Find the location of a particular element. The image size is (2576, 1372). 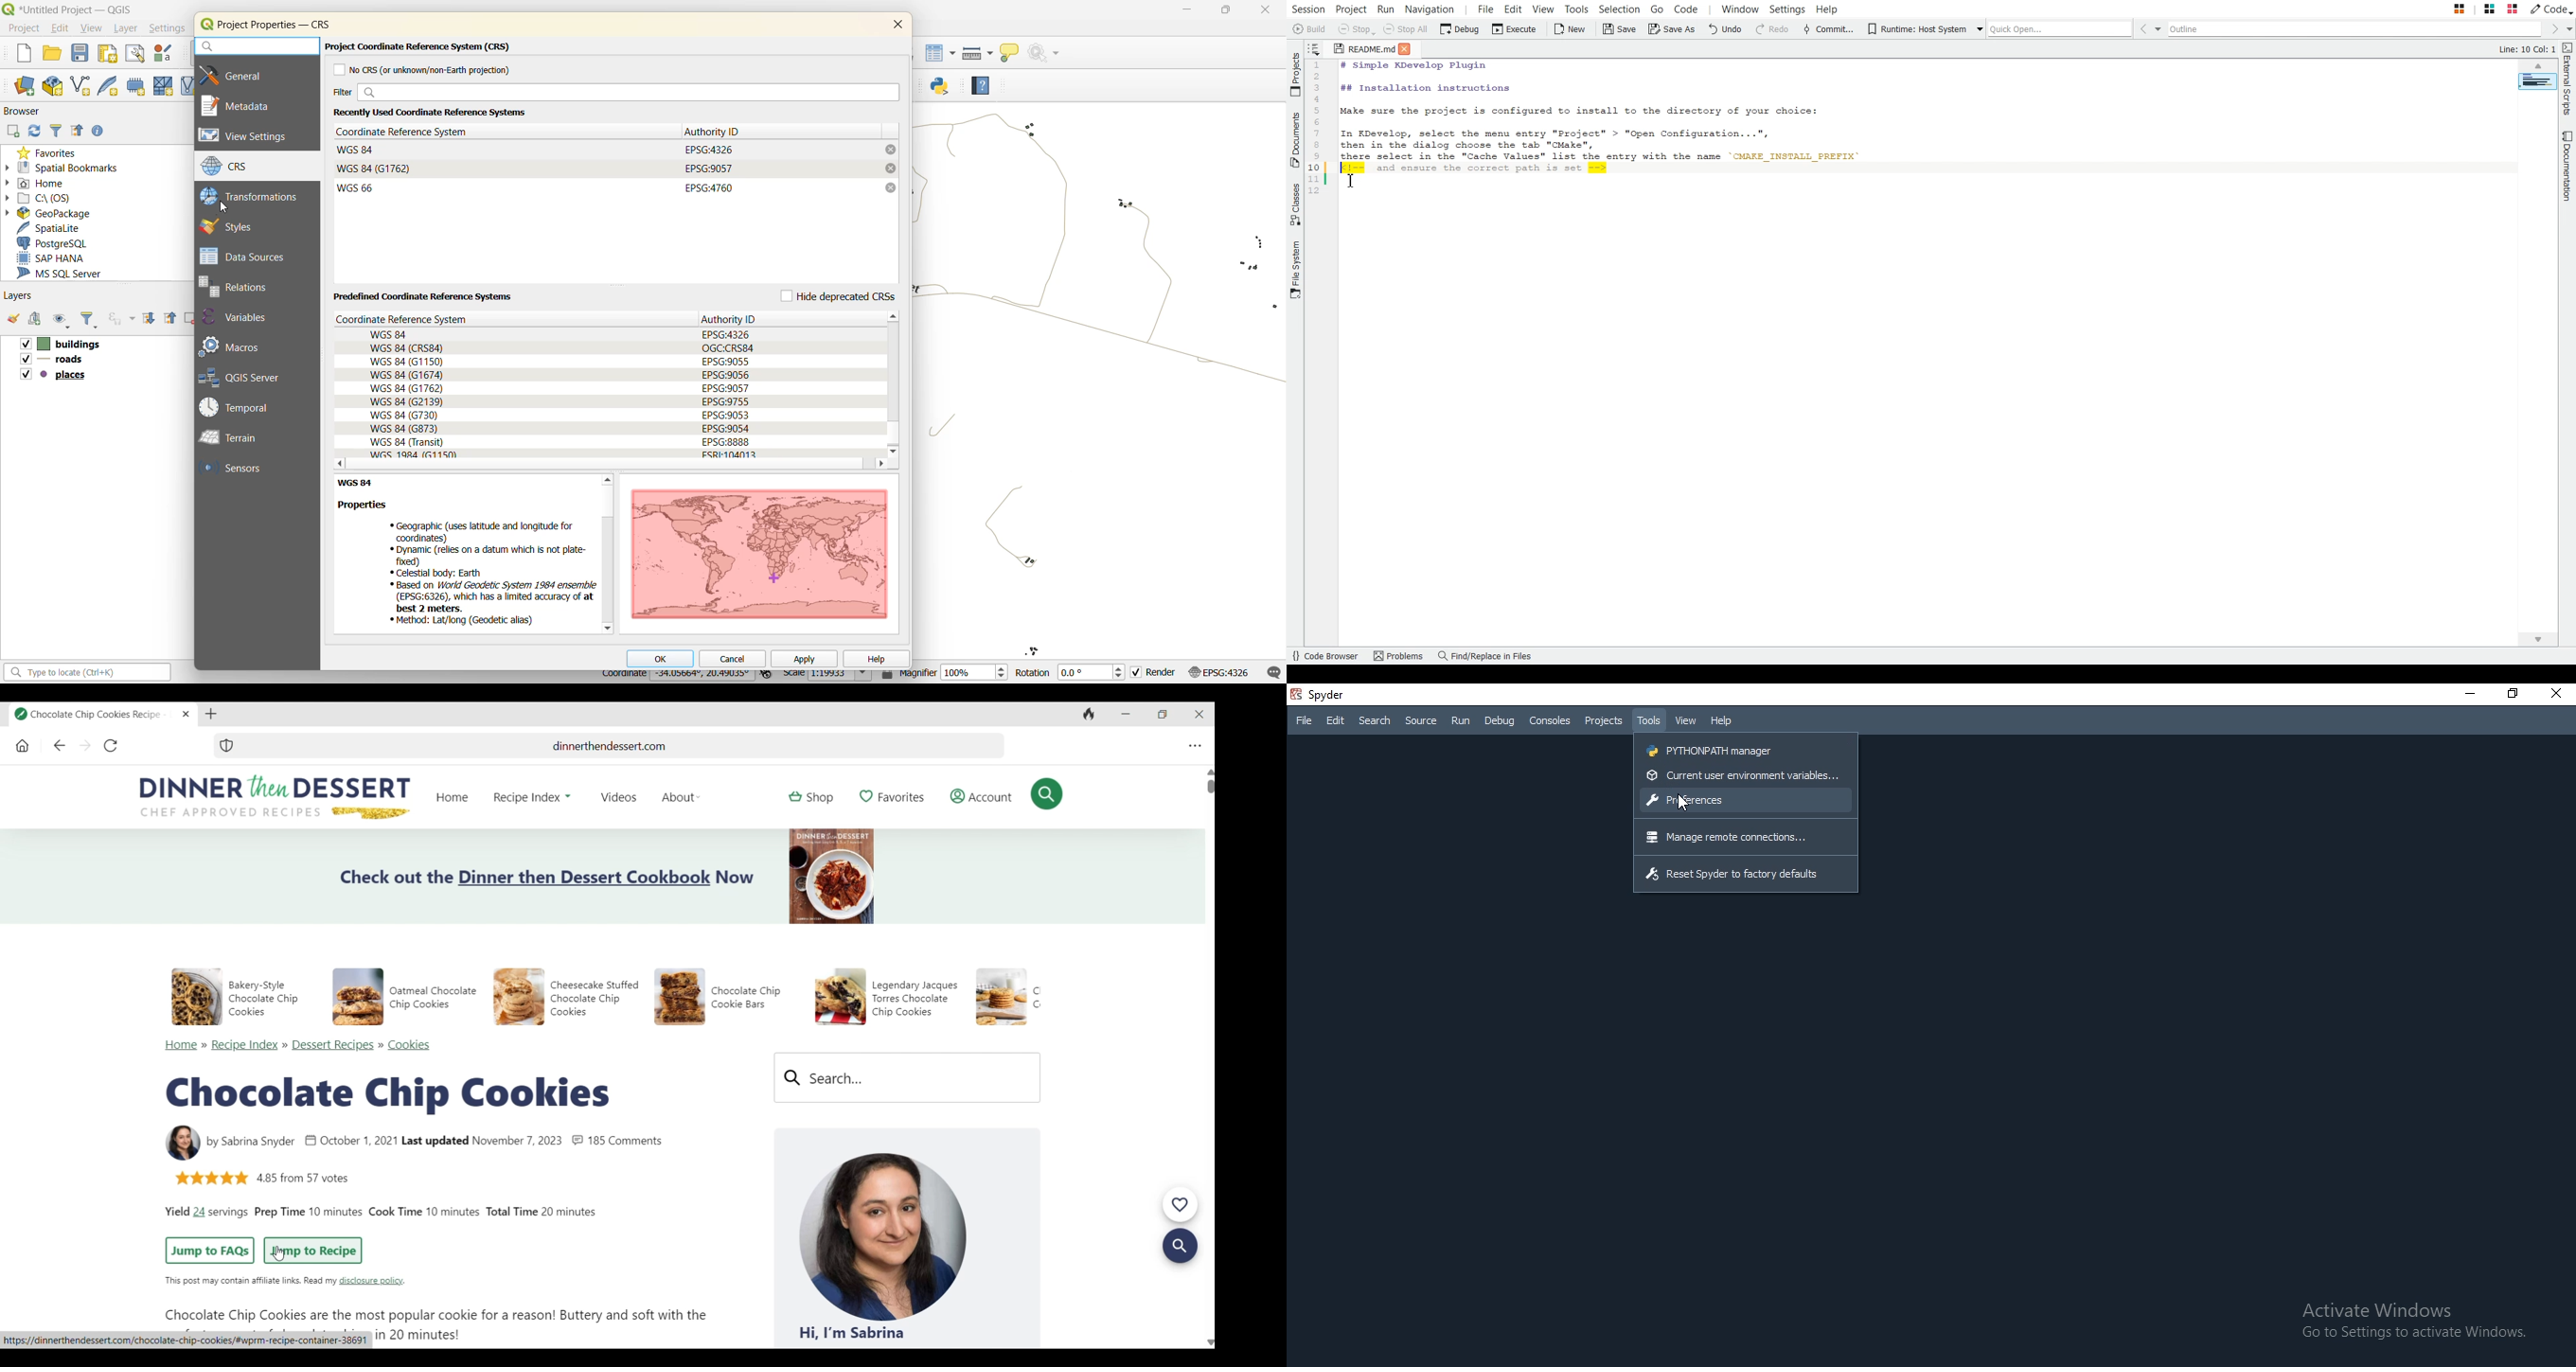

show tips is located at coordinates (1009, 54).